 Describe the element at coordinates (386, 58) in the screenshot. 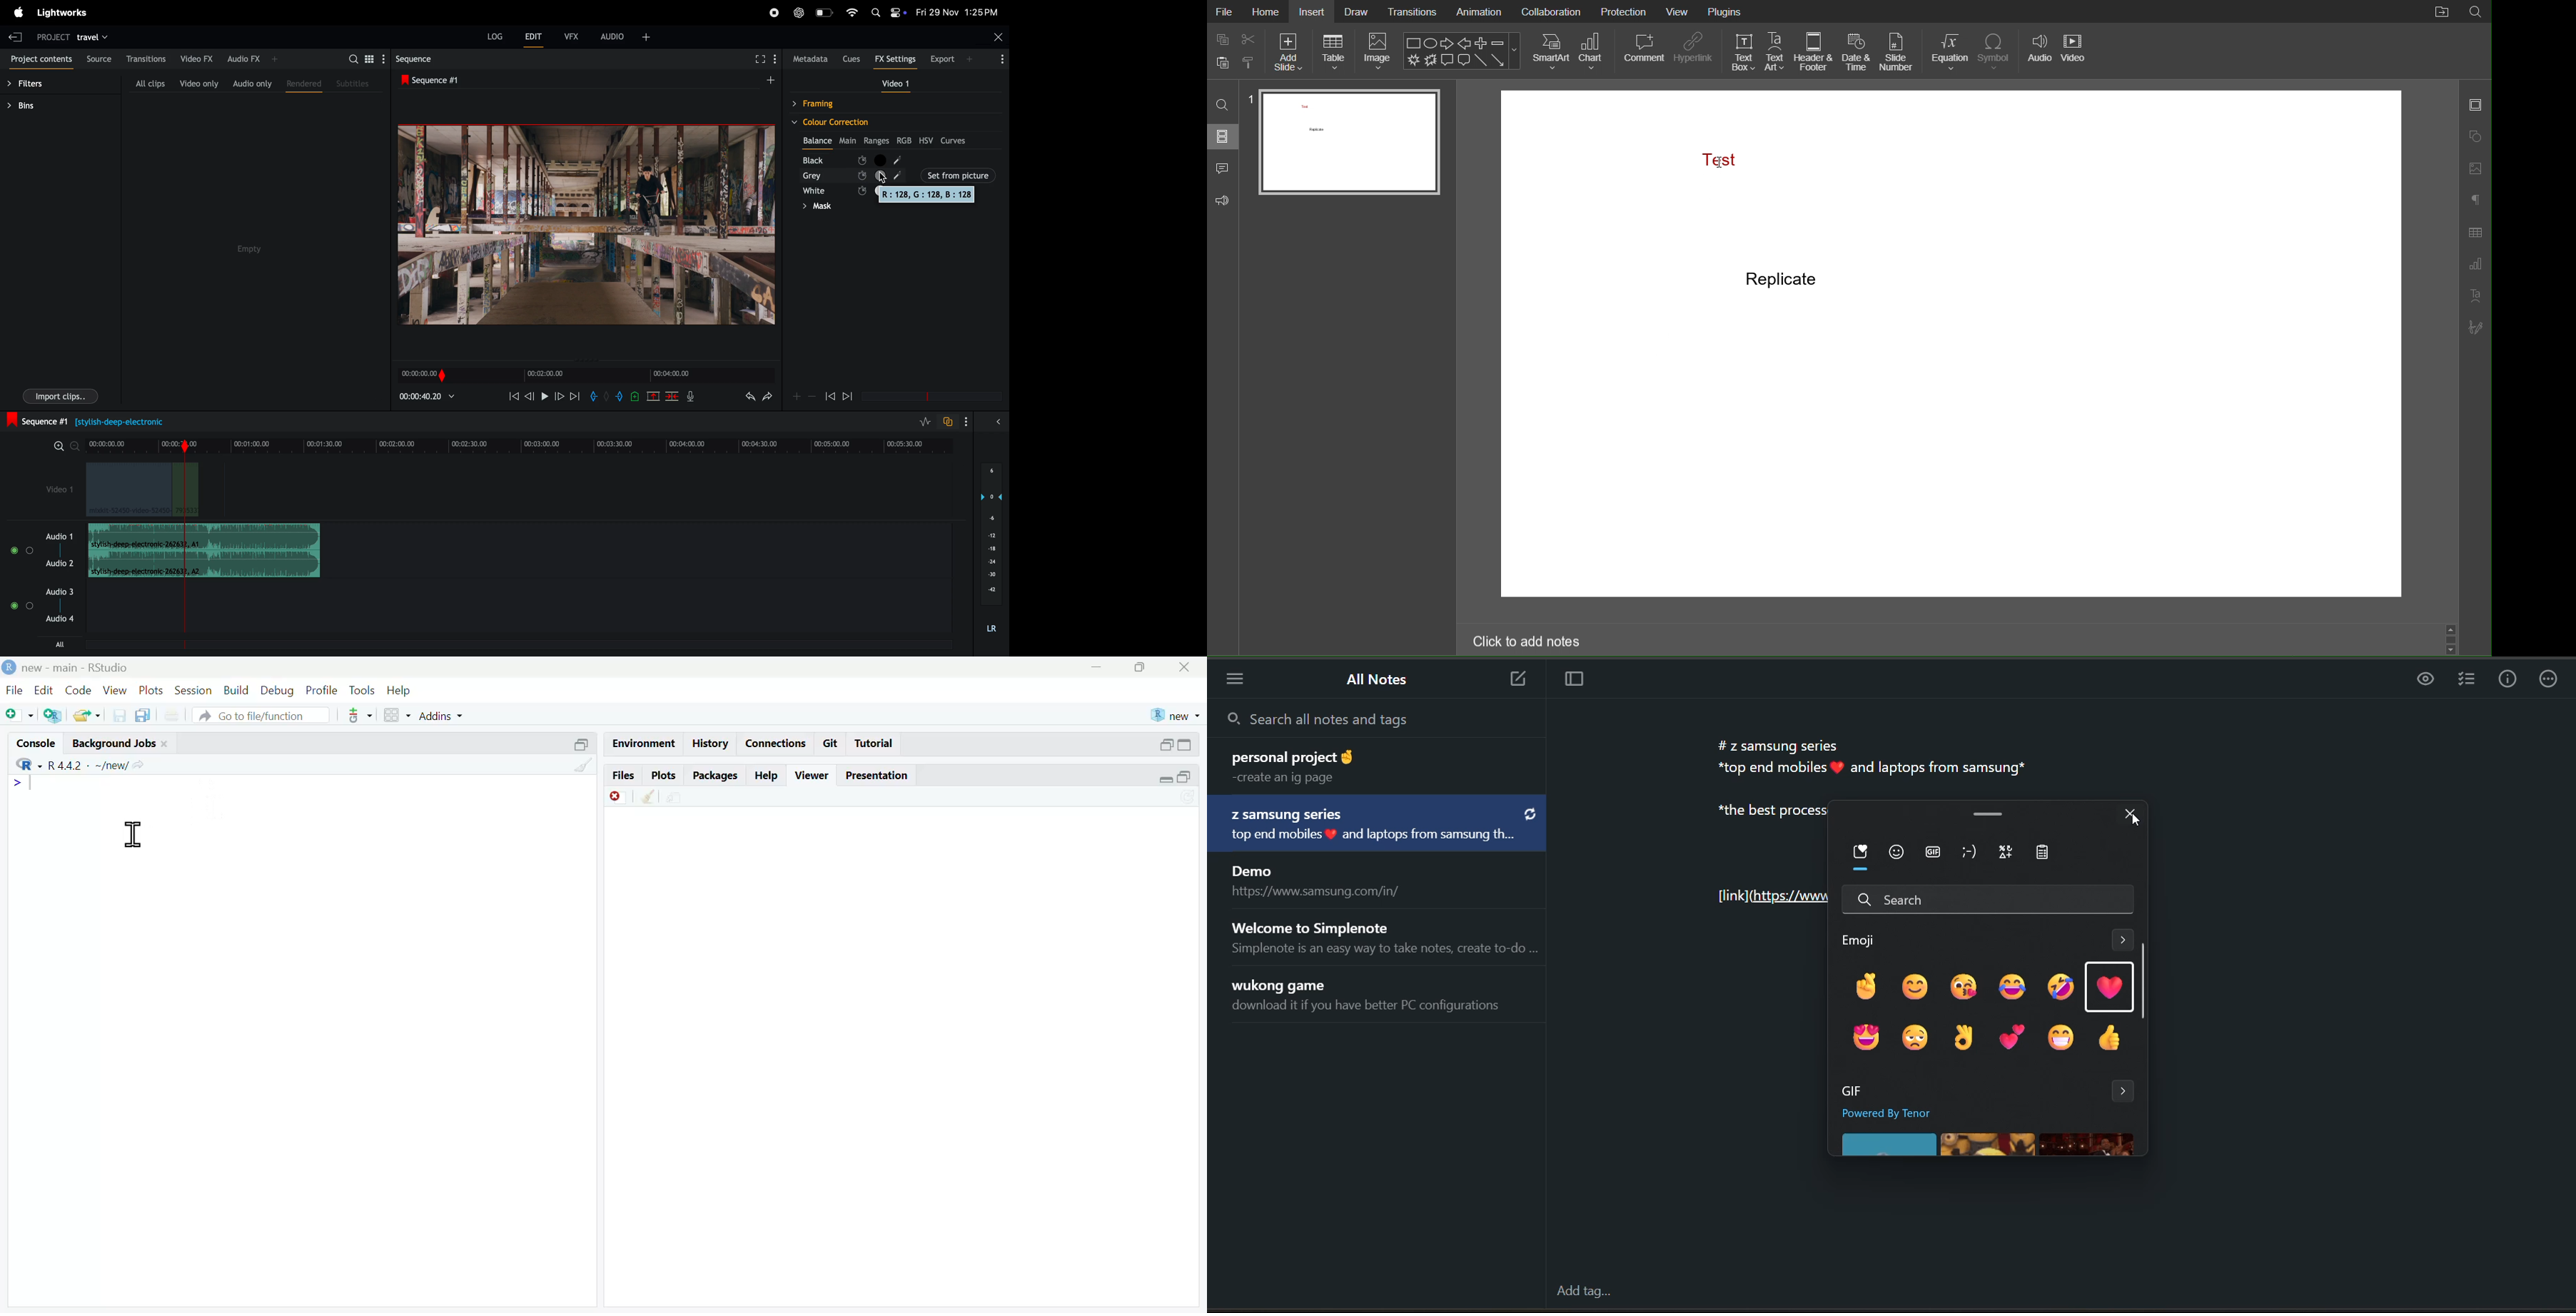

I see `show settings menu` at that location.